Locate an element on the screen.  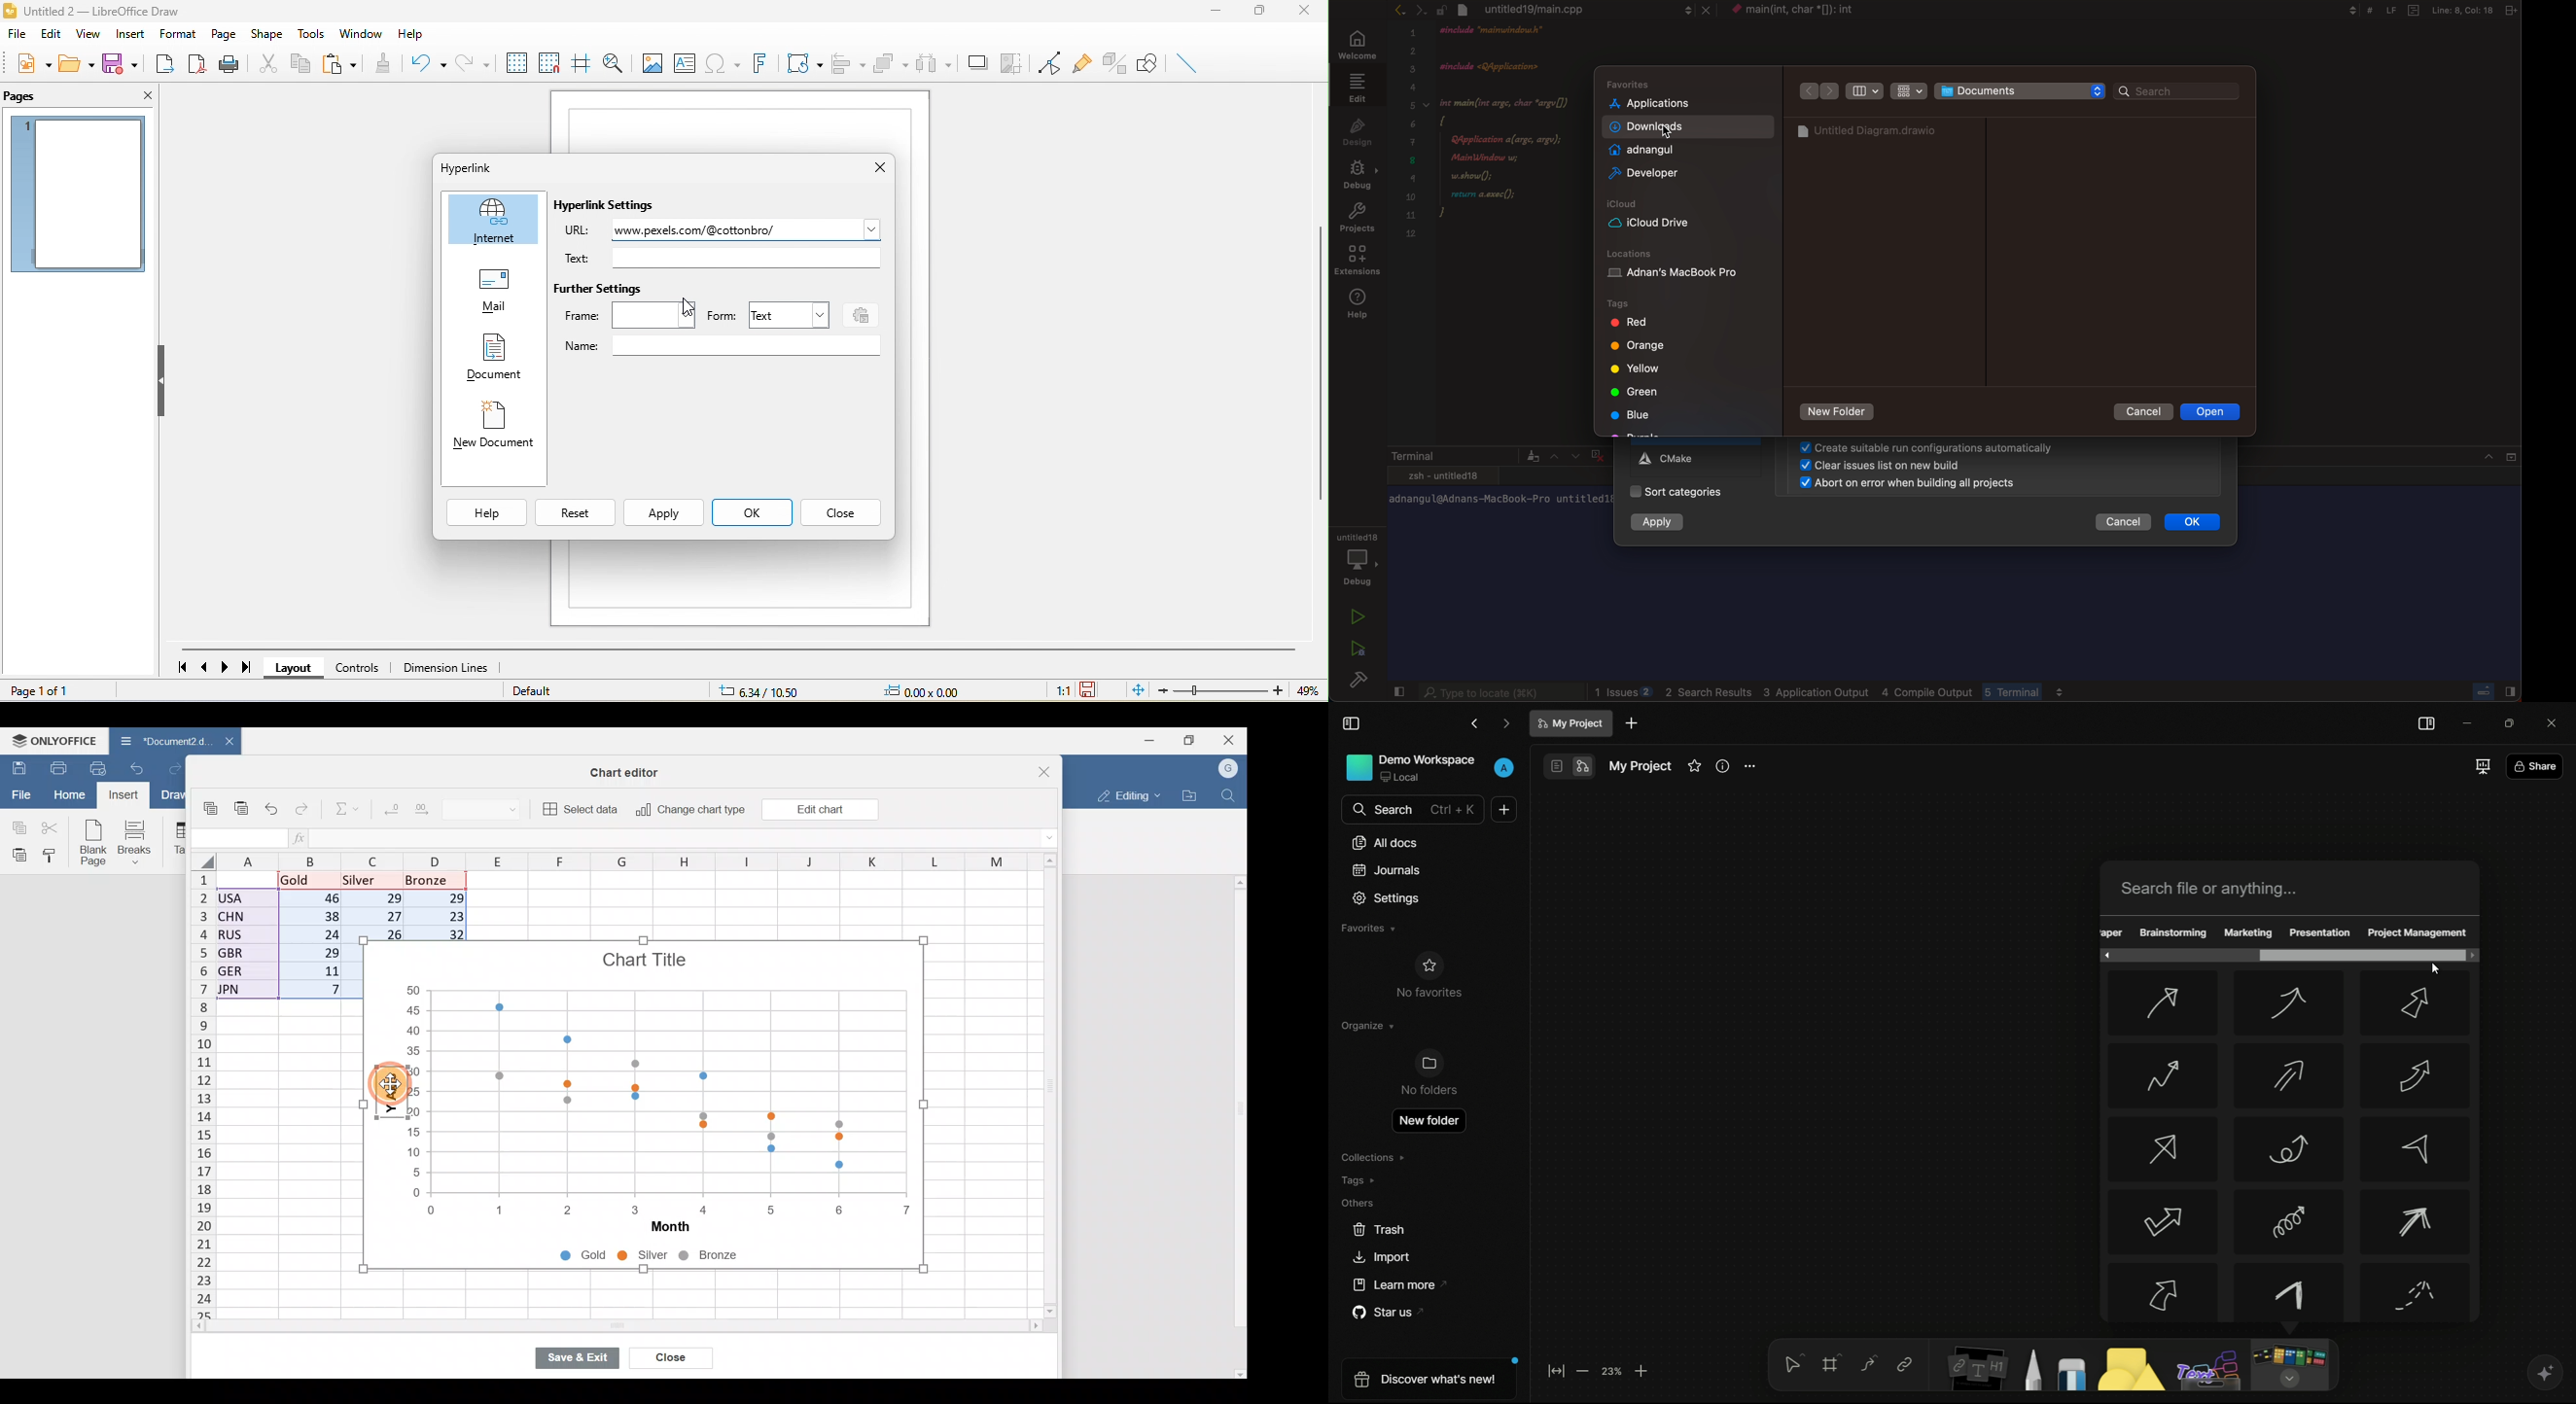
filters is located at coordinates (1885, 90).